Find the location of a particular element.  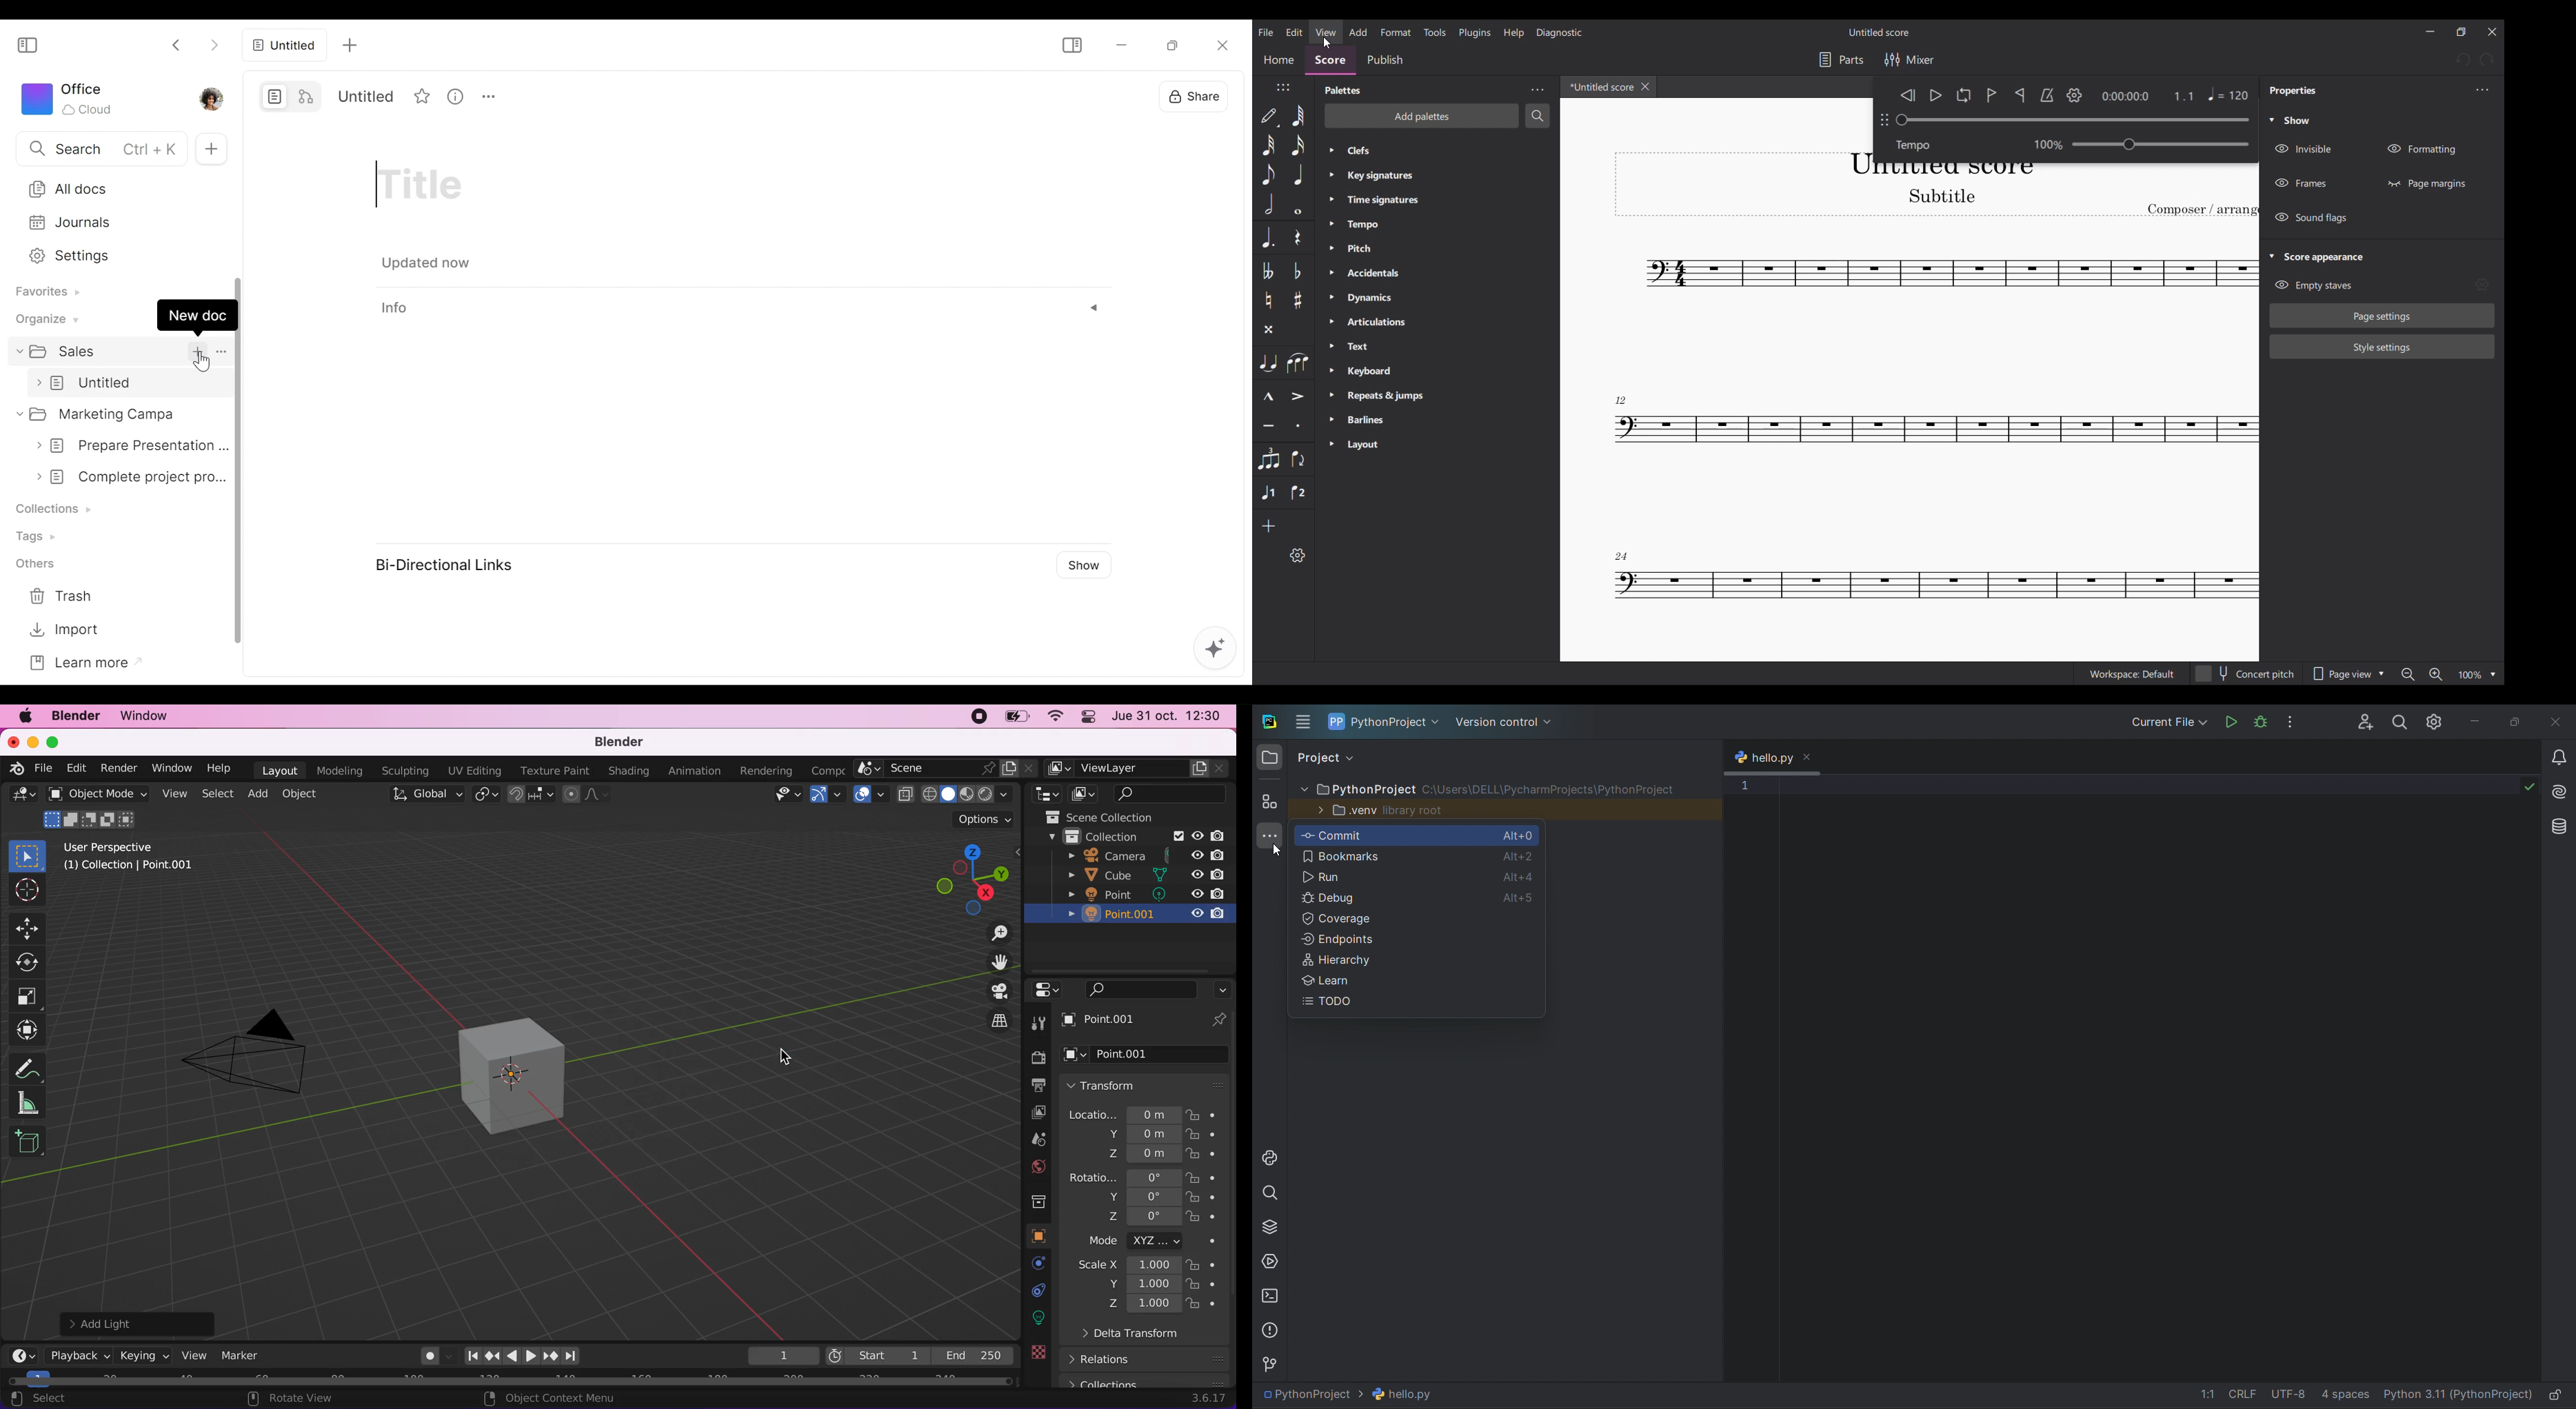

Accidentals is located at coordinates (1422, 273).